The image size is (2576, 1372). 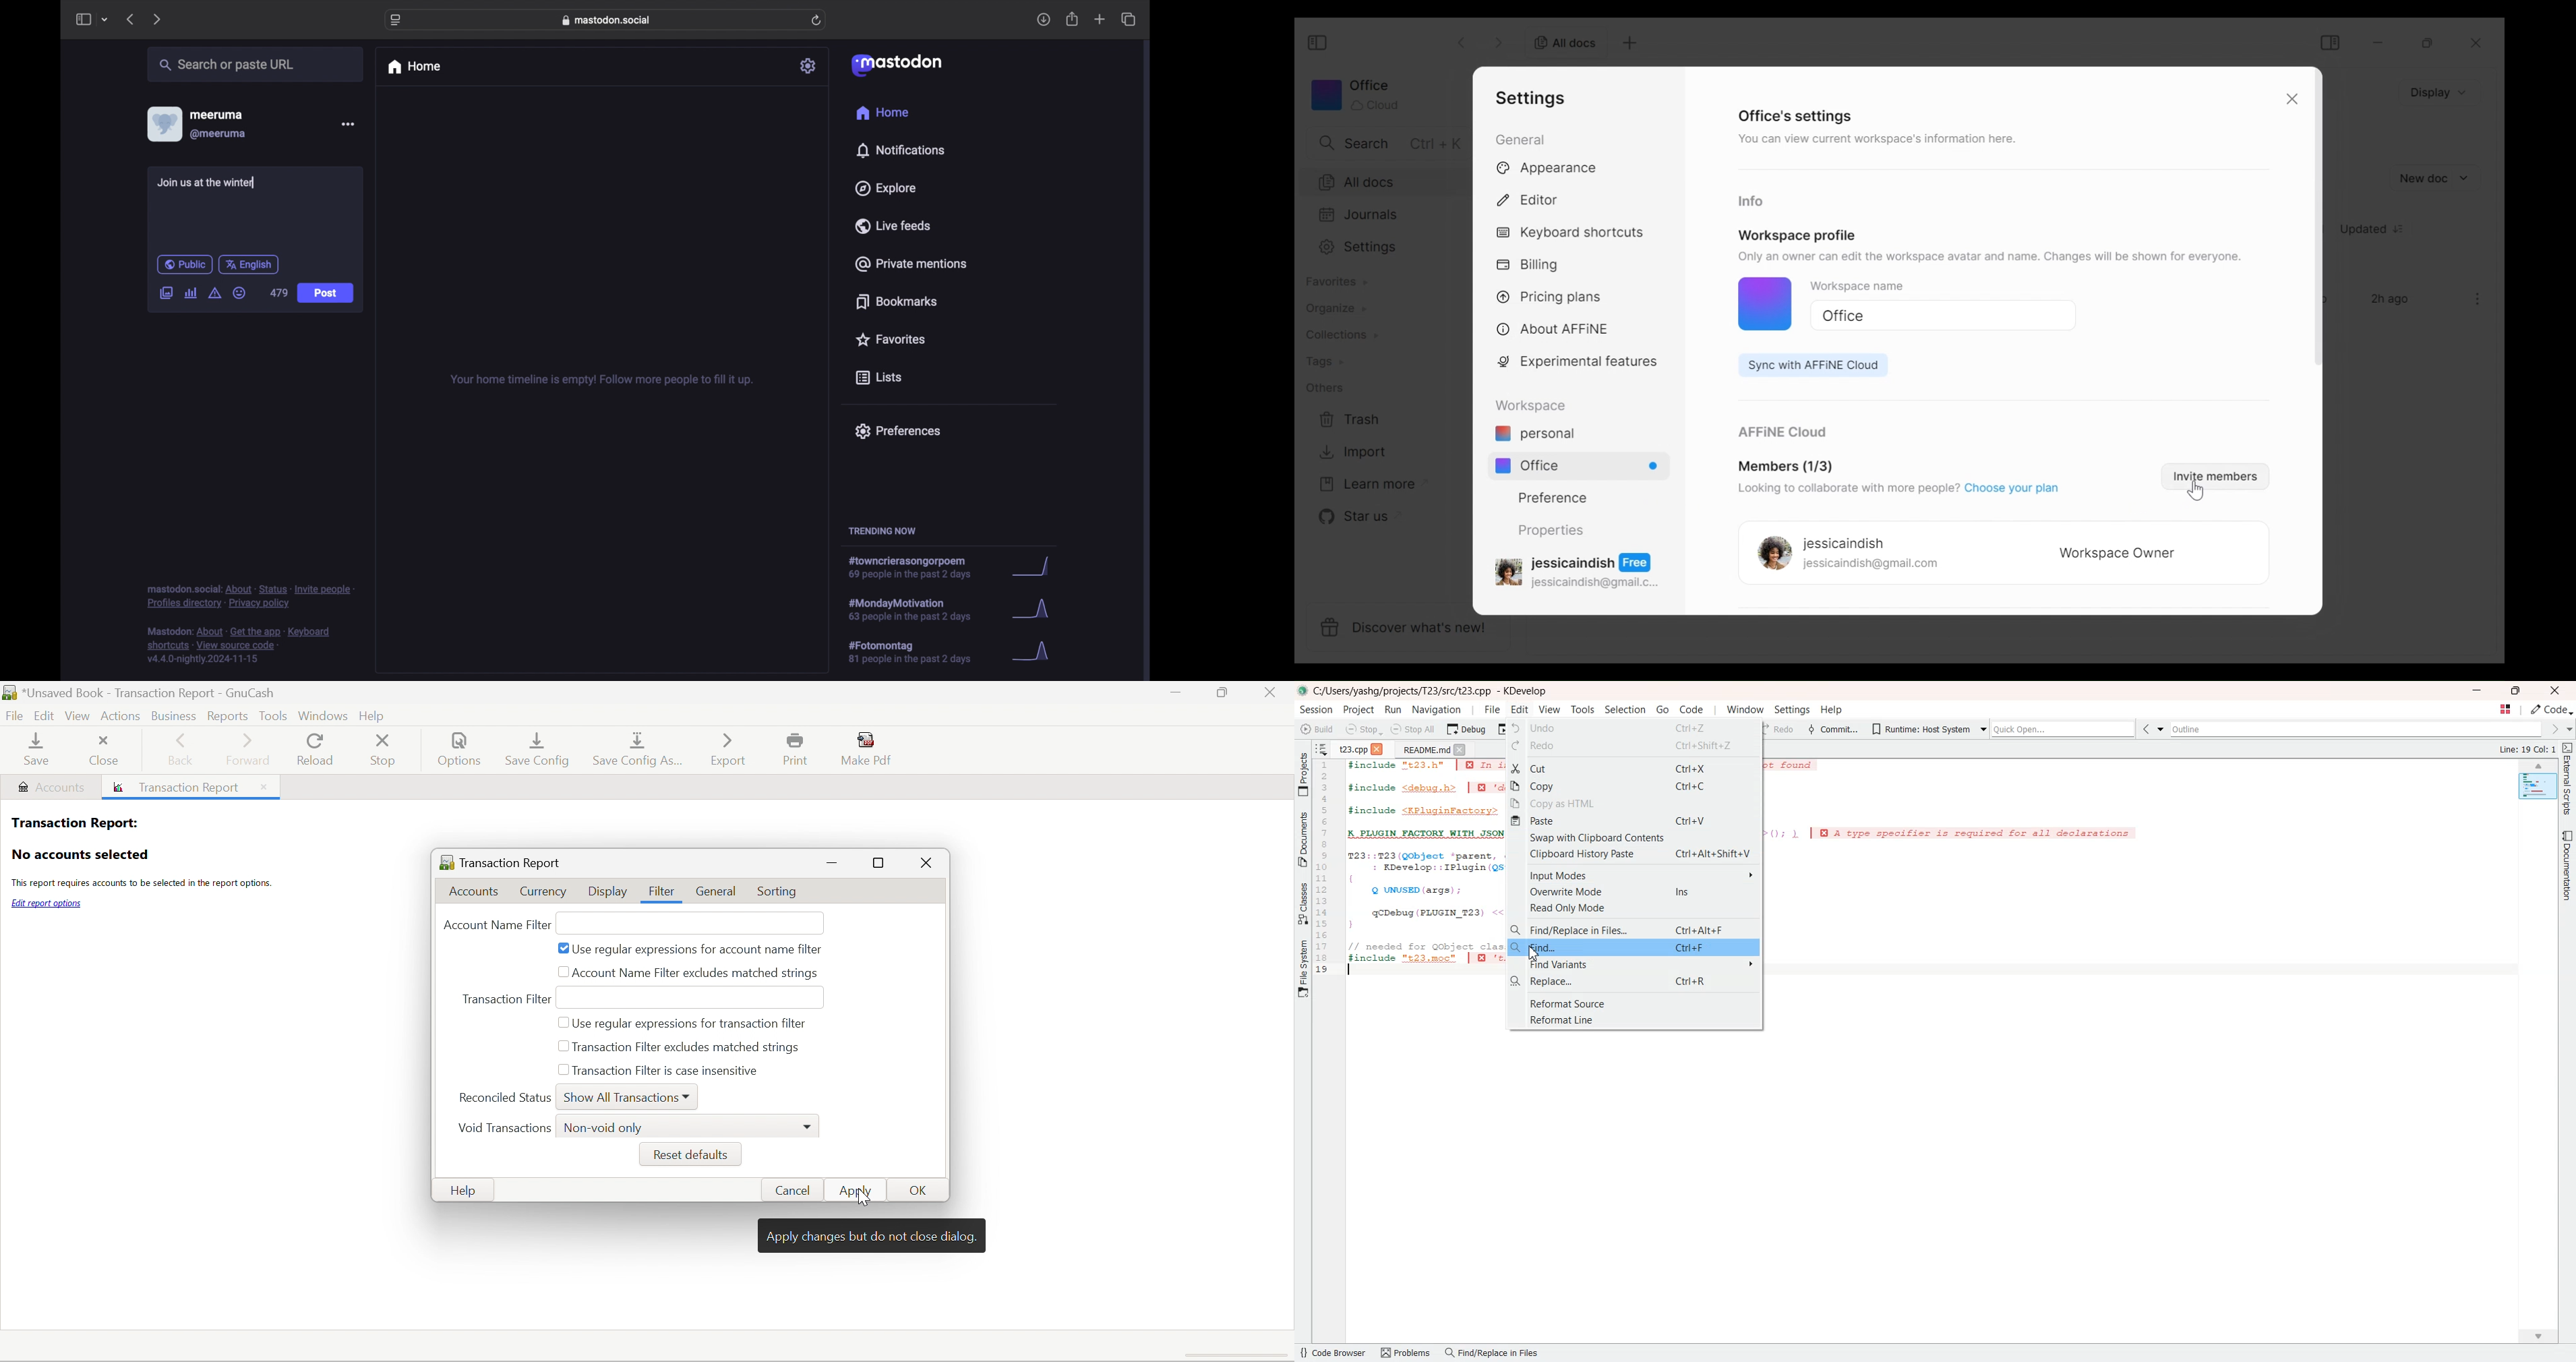 I want to click on Close, so click(x=1272, y=692).